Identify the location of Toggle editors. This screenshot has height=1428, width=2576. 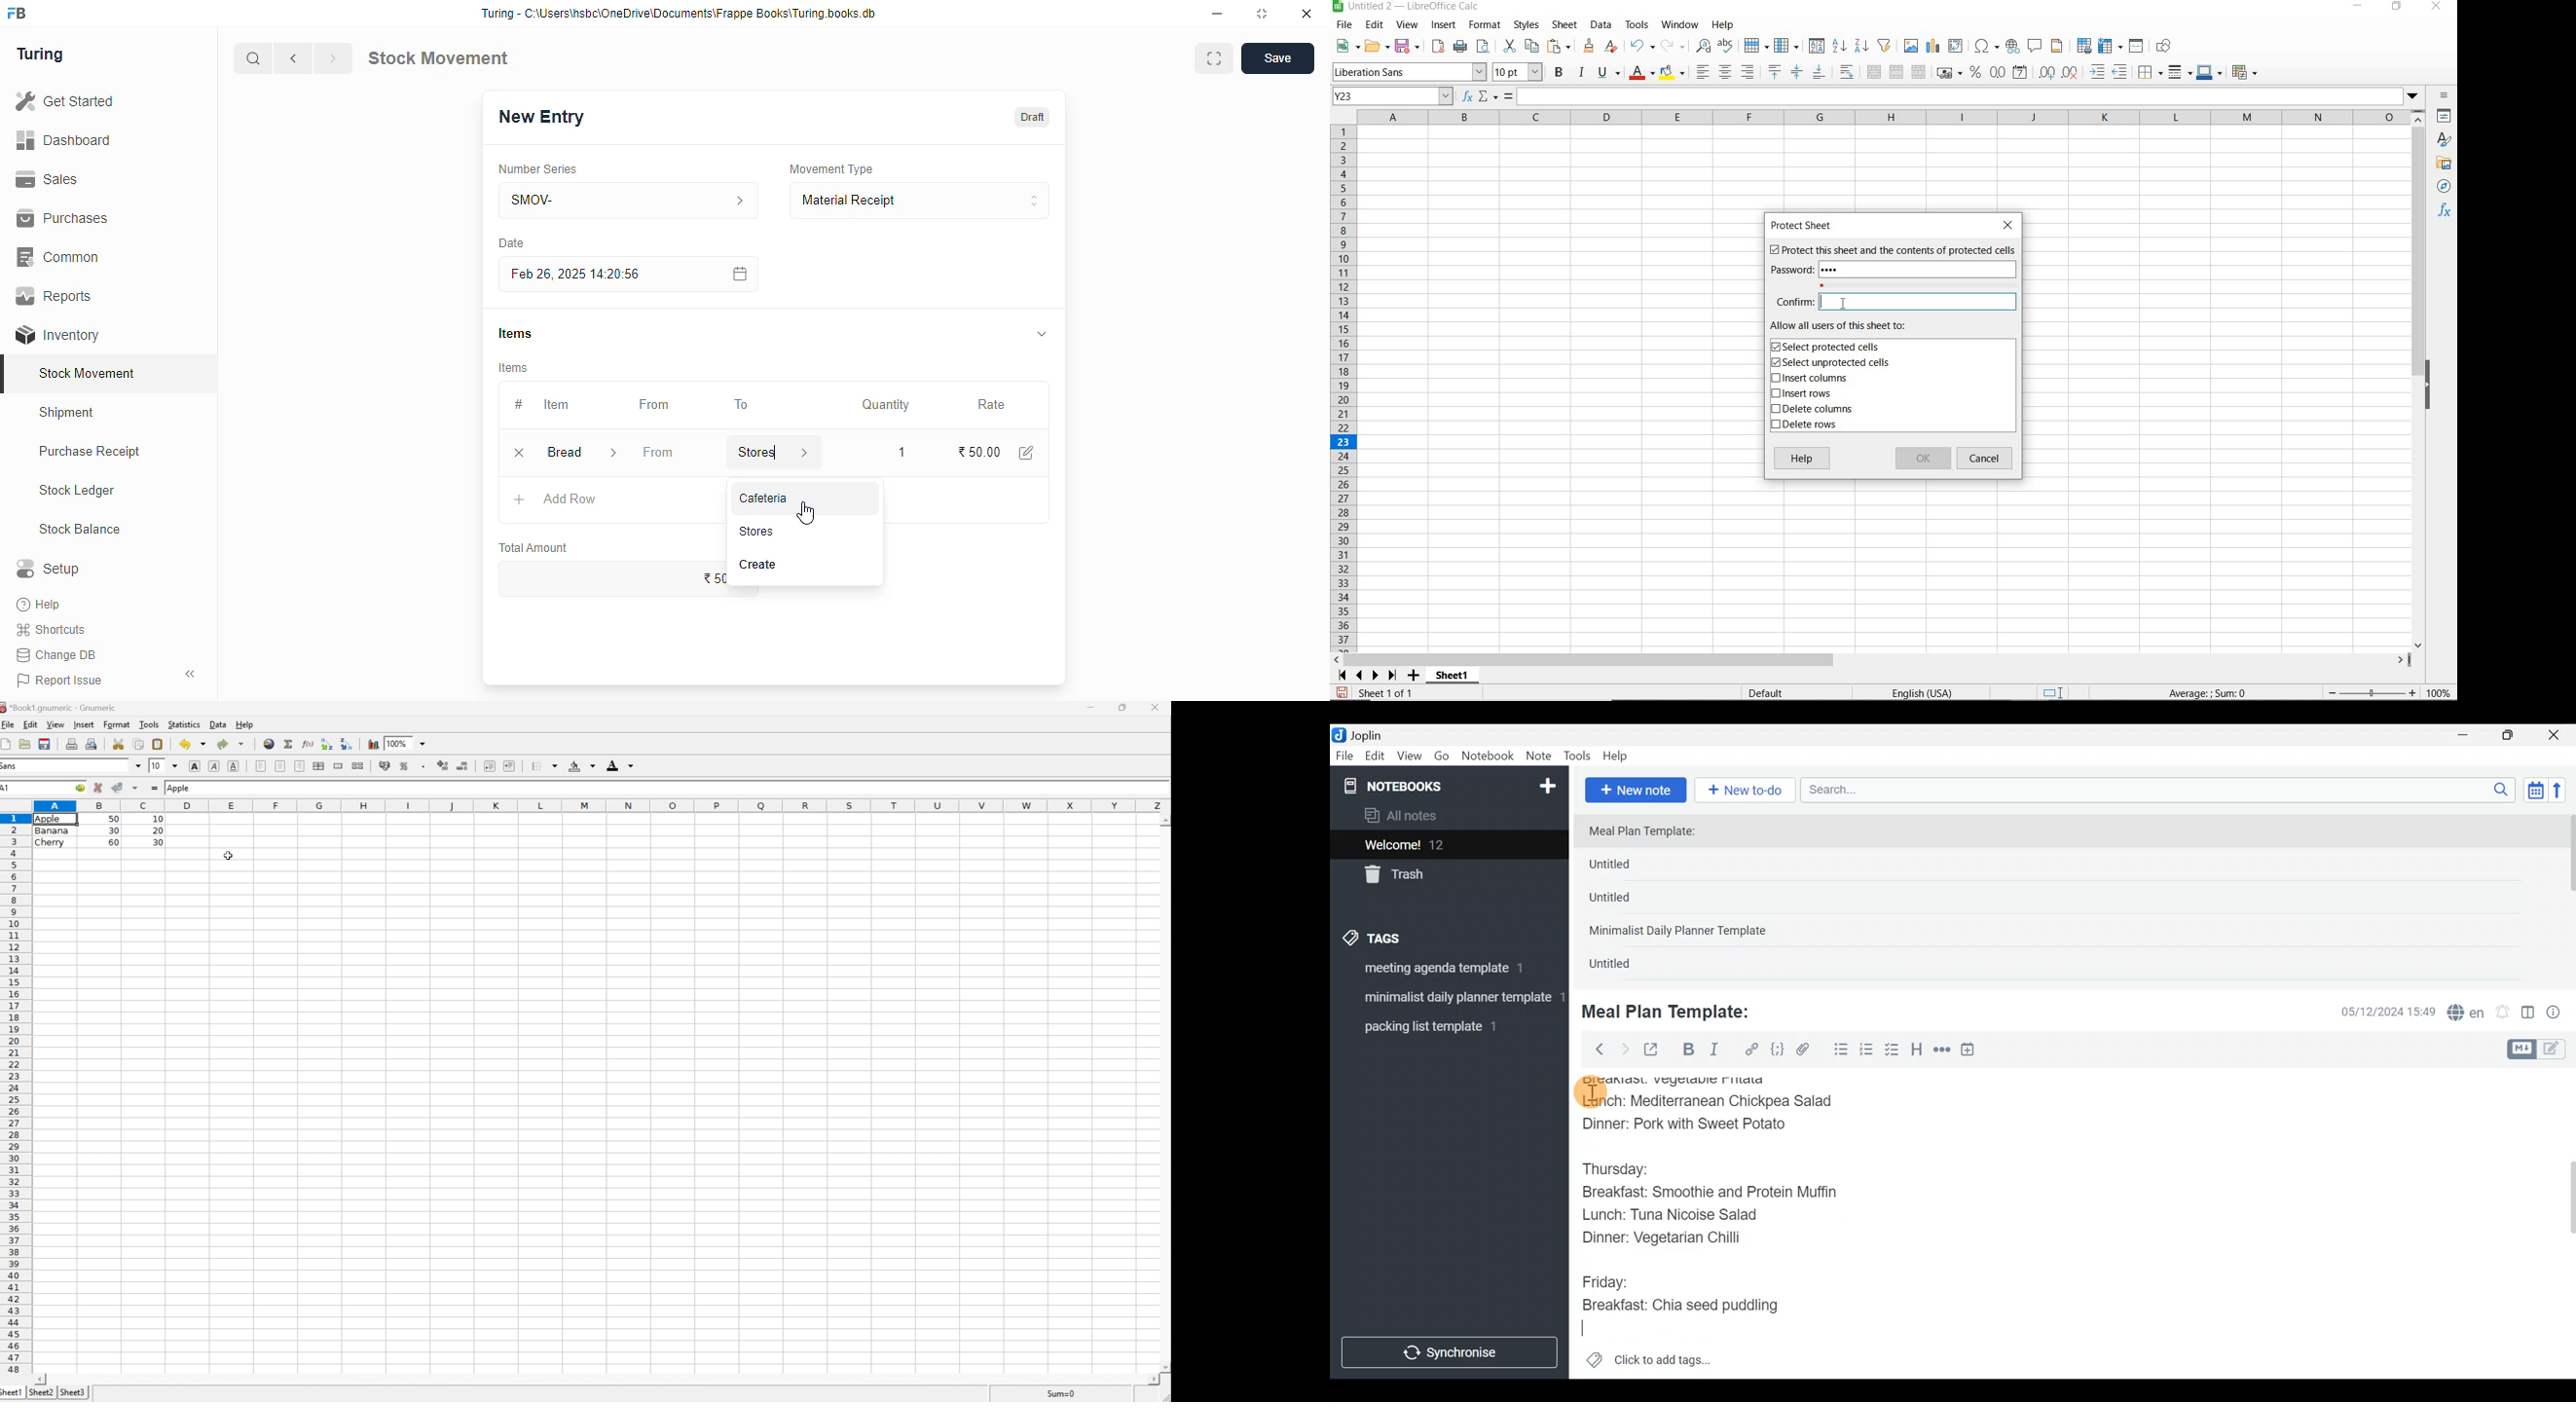
(2540, 1048).